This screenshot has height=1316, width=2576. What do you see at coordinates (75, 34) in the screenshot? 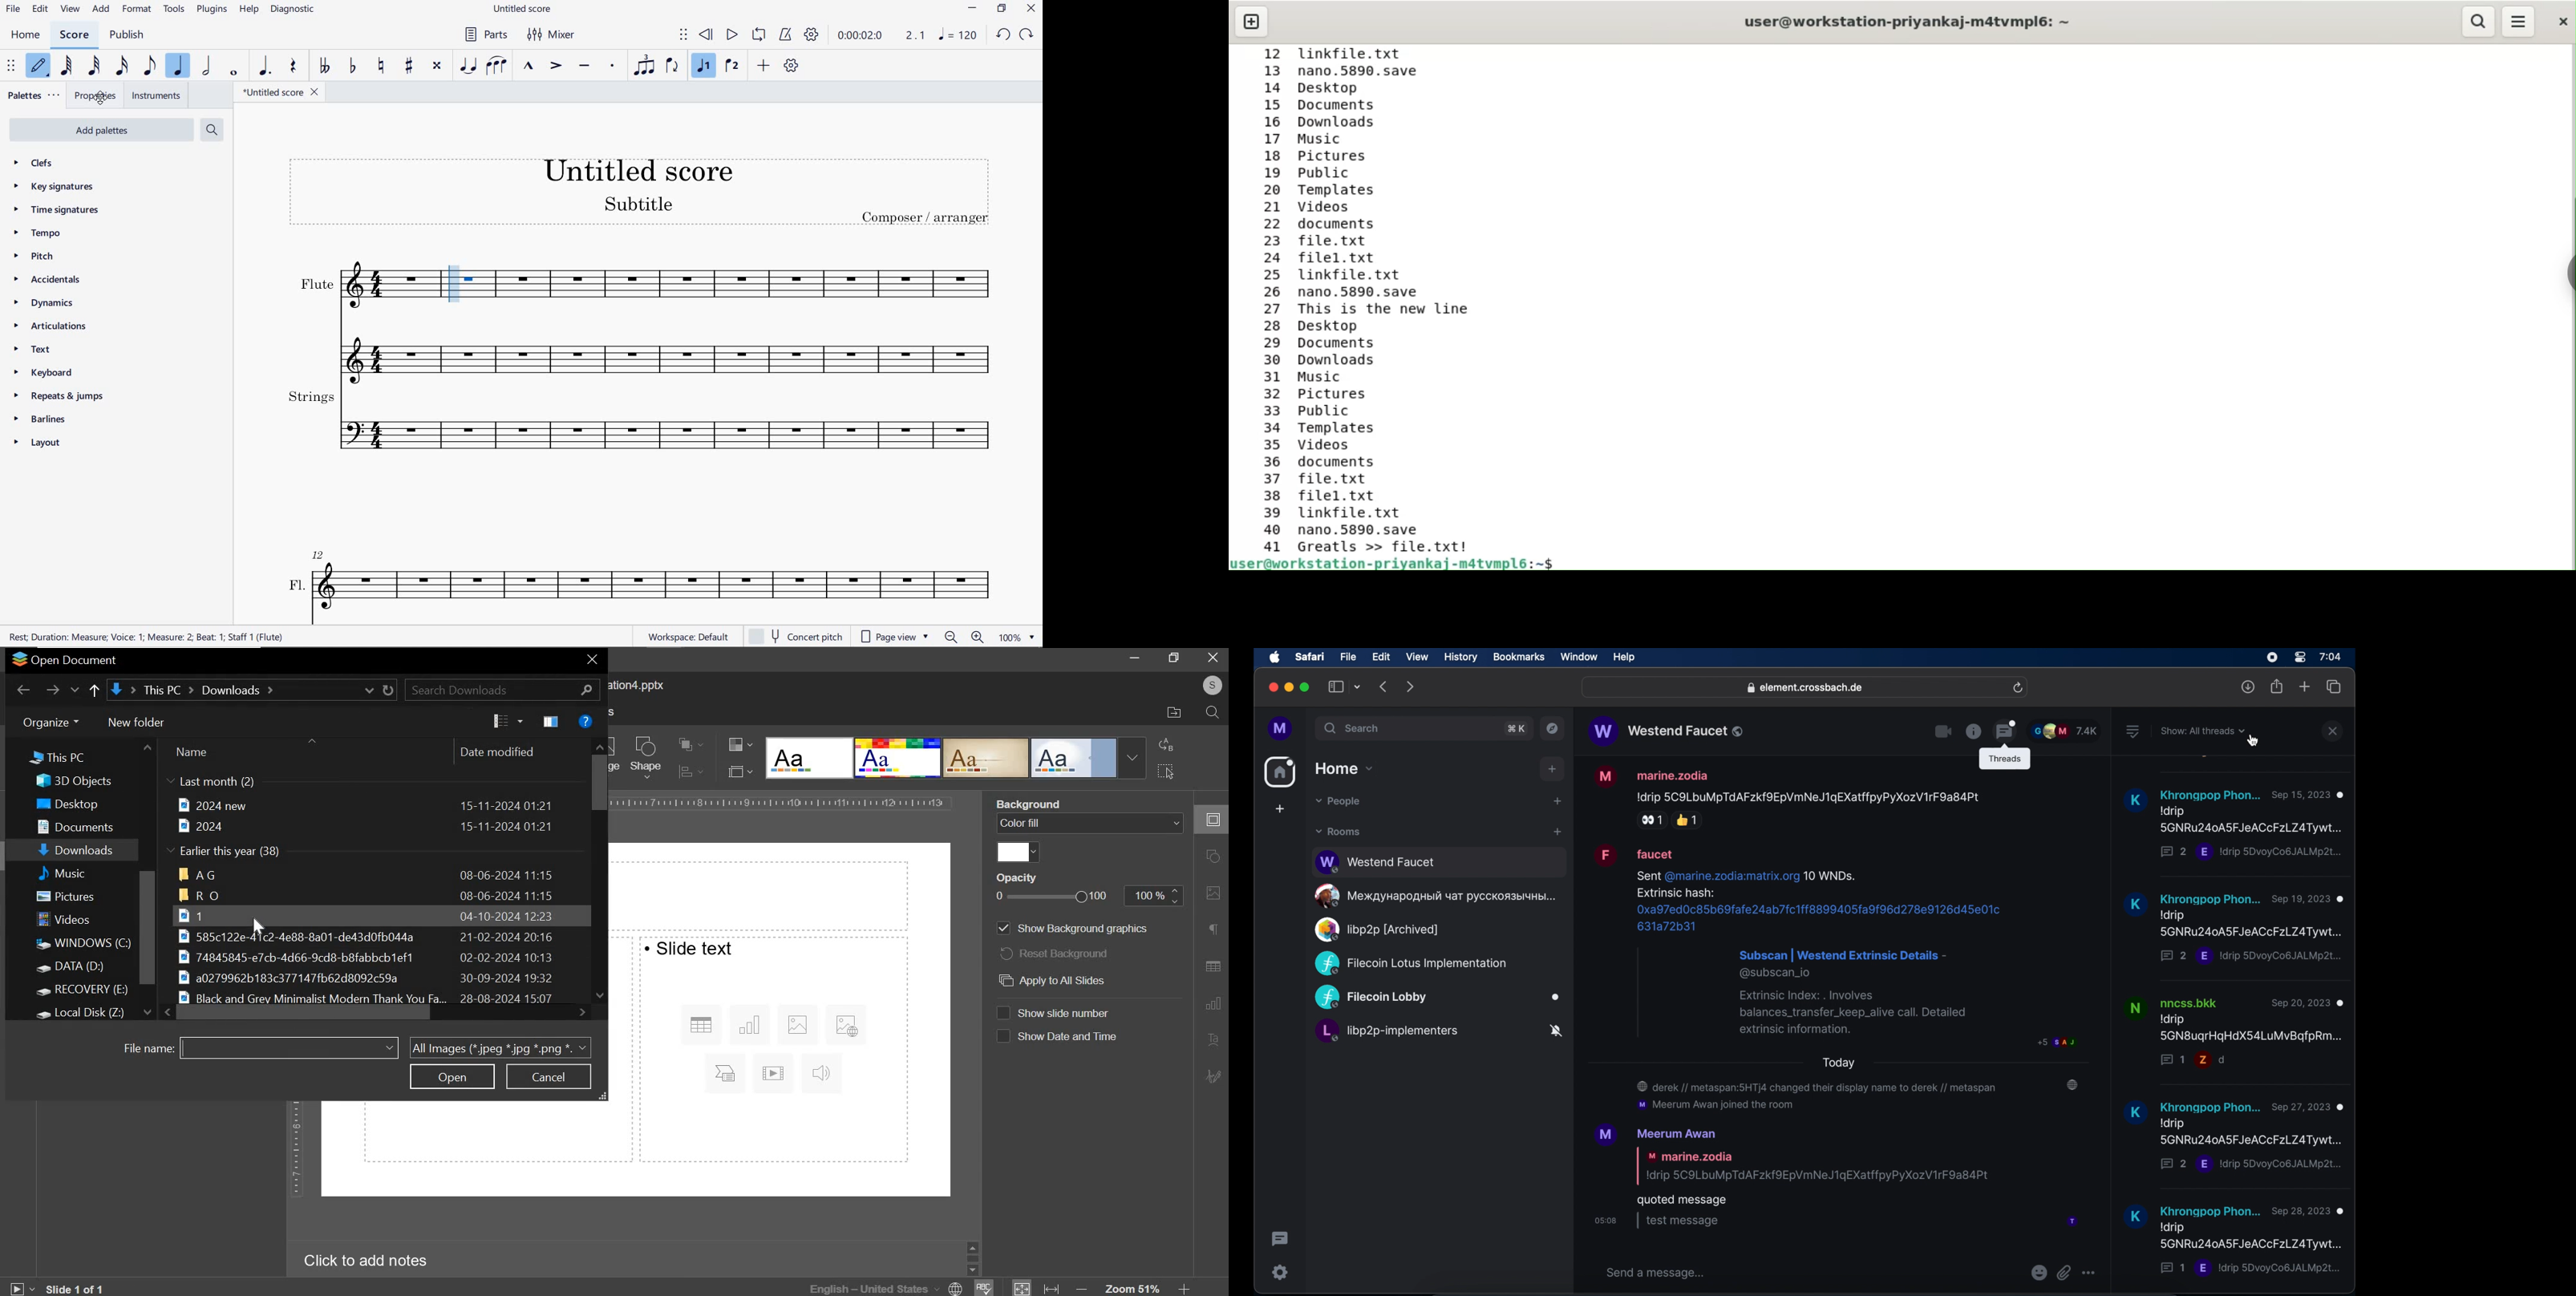
I see `SCORE` at bounding box center [75, 34].